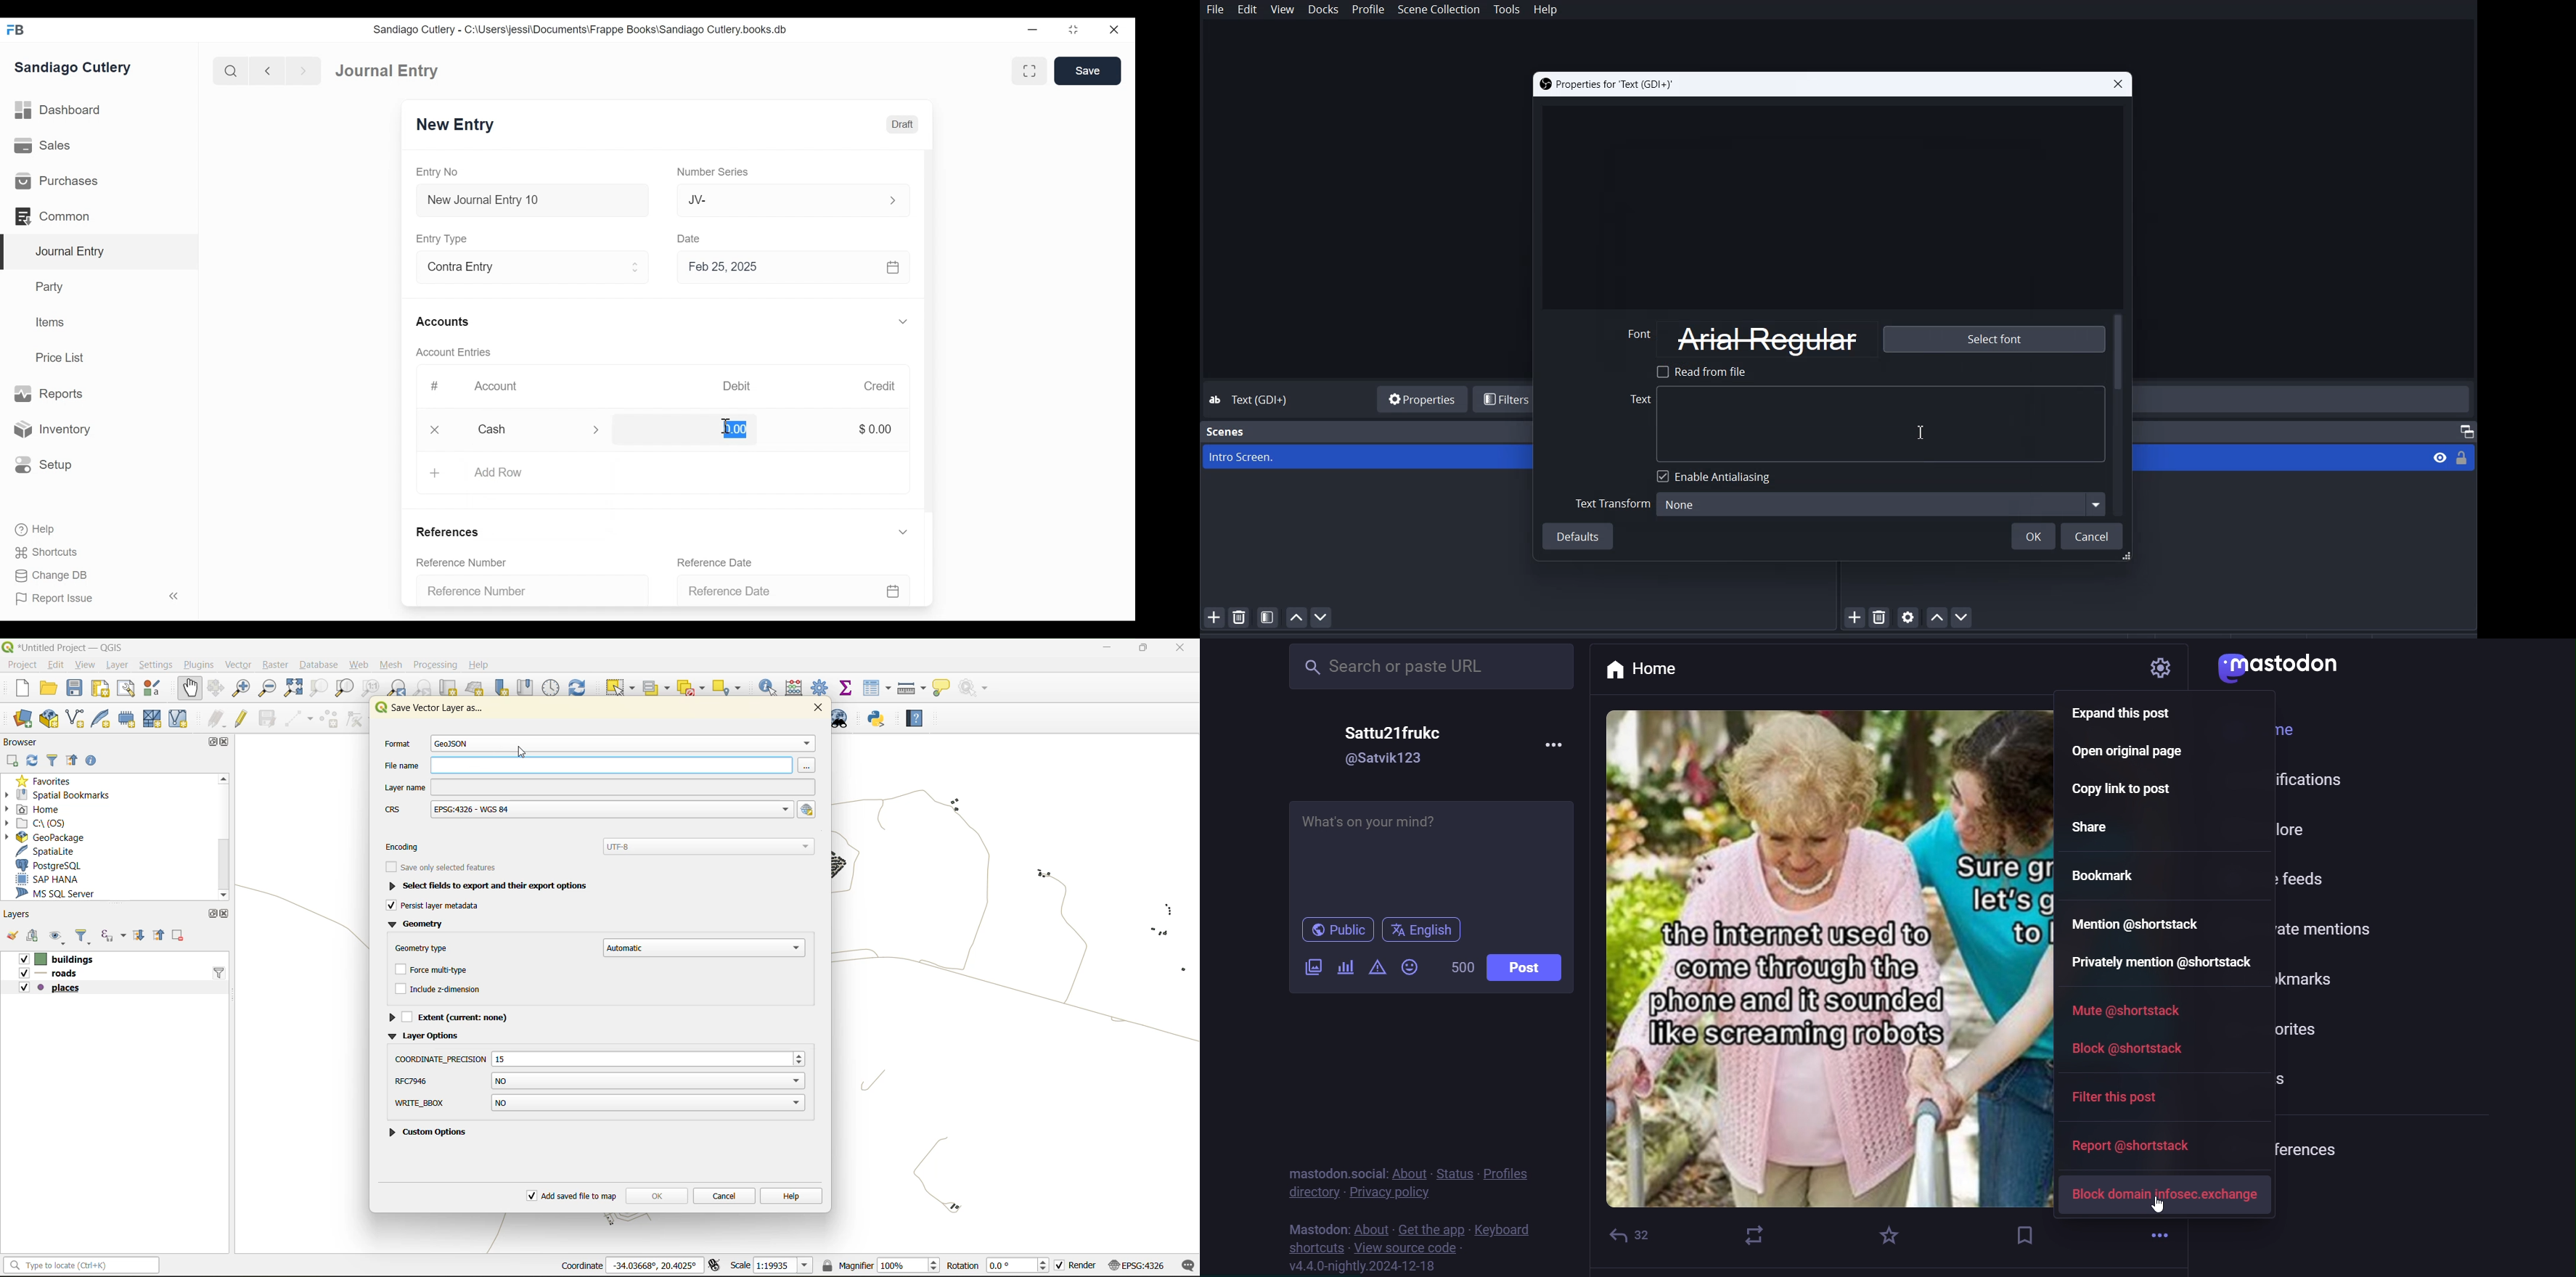  What do you see at coordinates (584, 685) in the screenshot?
I see `refresh` at bounding box center [584, 685].